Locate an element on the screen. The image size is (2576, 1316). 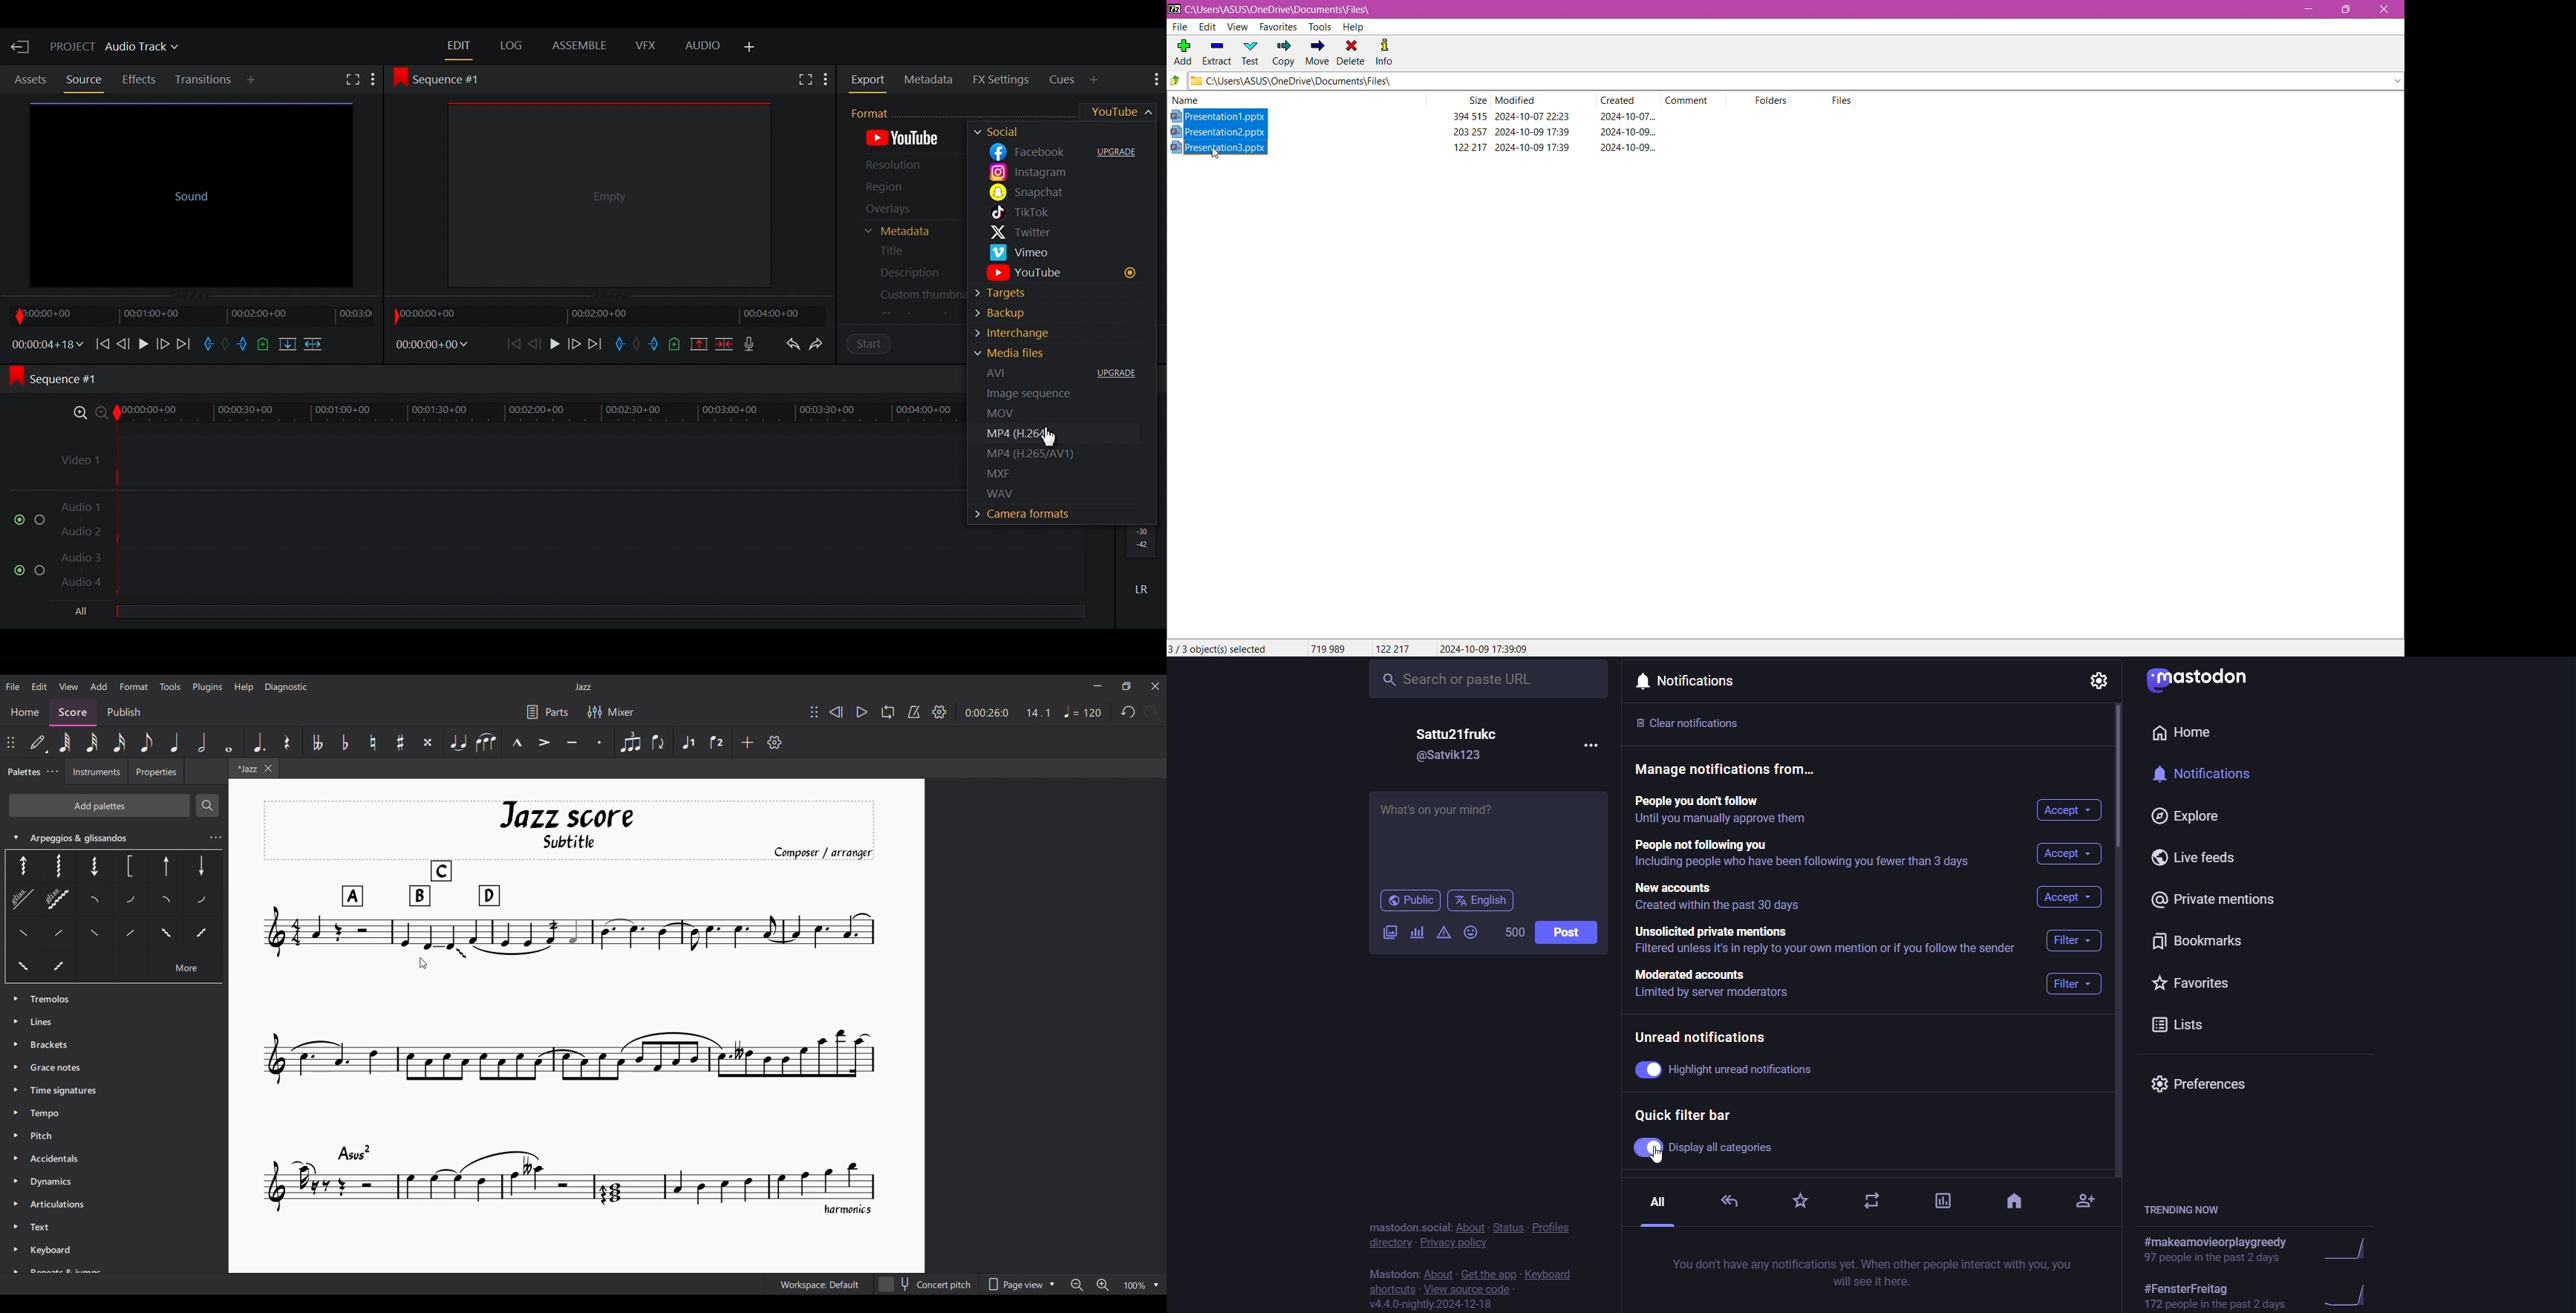
Delete/Cut is located at coordinates (724, 343).